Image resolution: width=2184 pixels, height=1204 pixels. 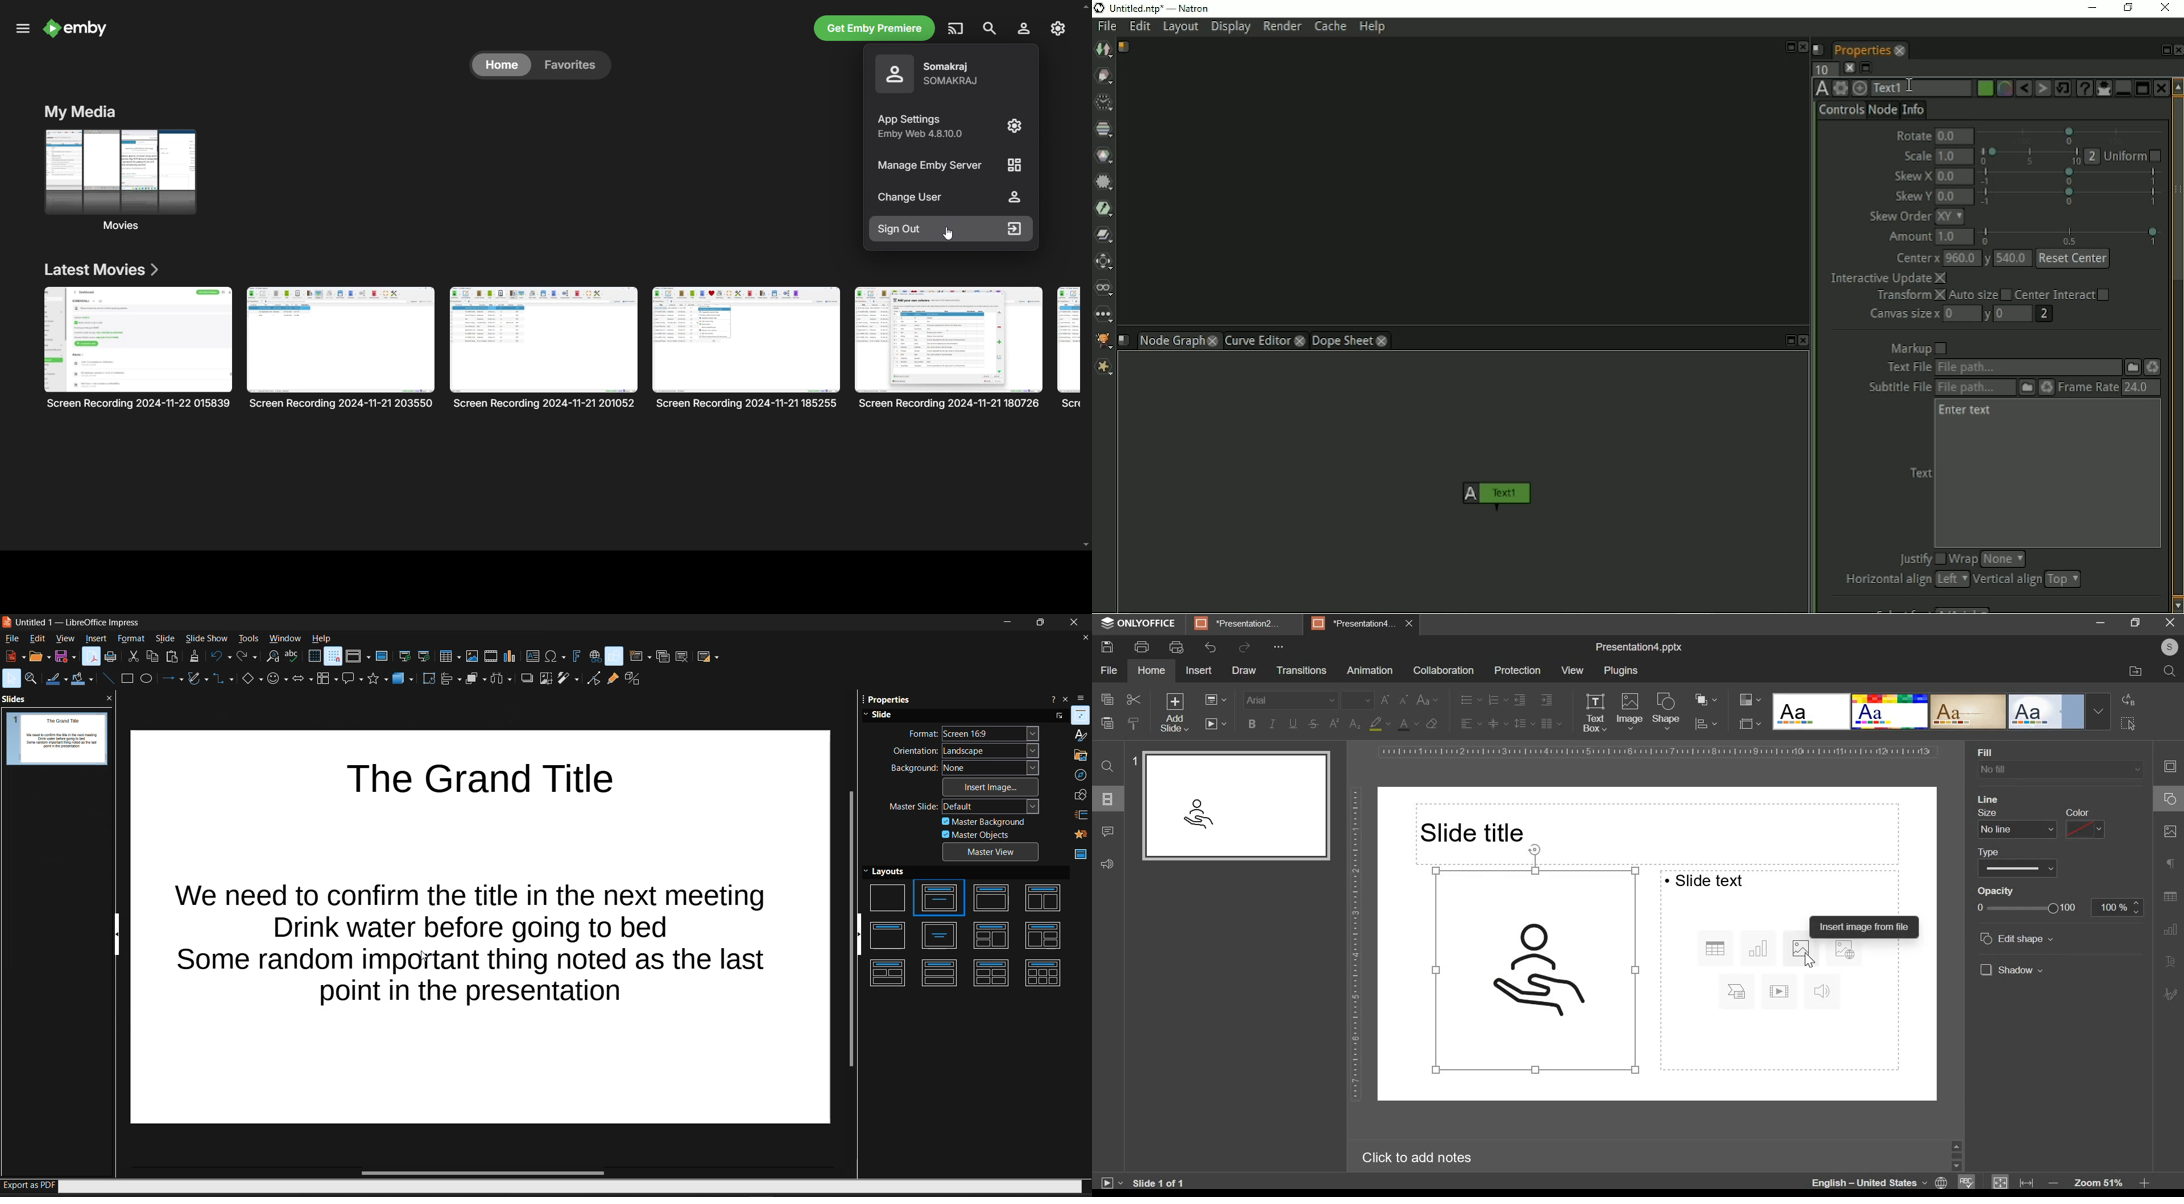 What do you see at coordinates (2169, 963) in the screenshot?
I see `text art` at bounding box center [2169, 963].